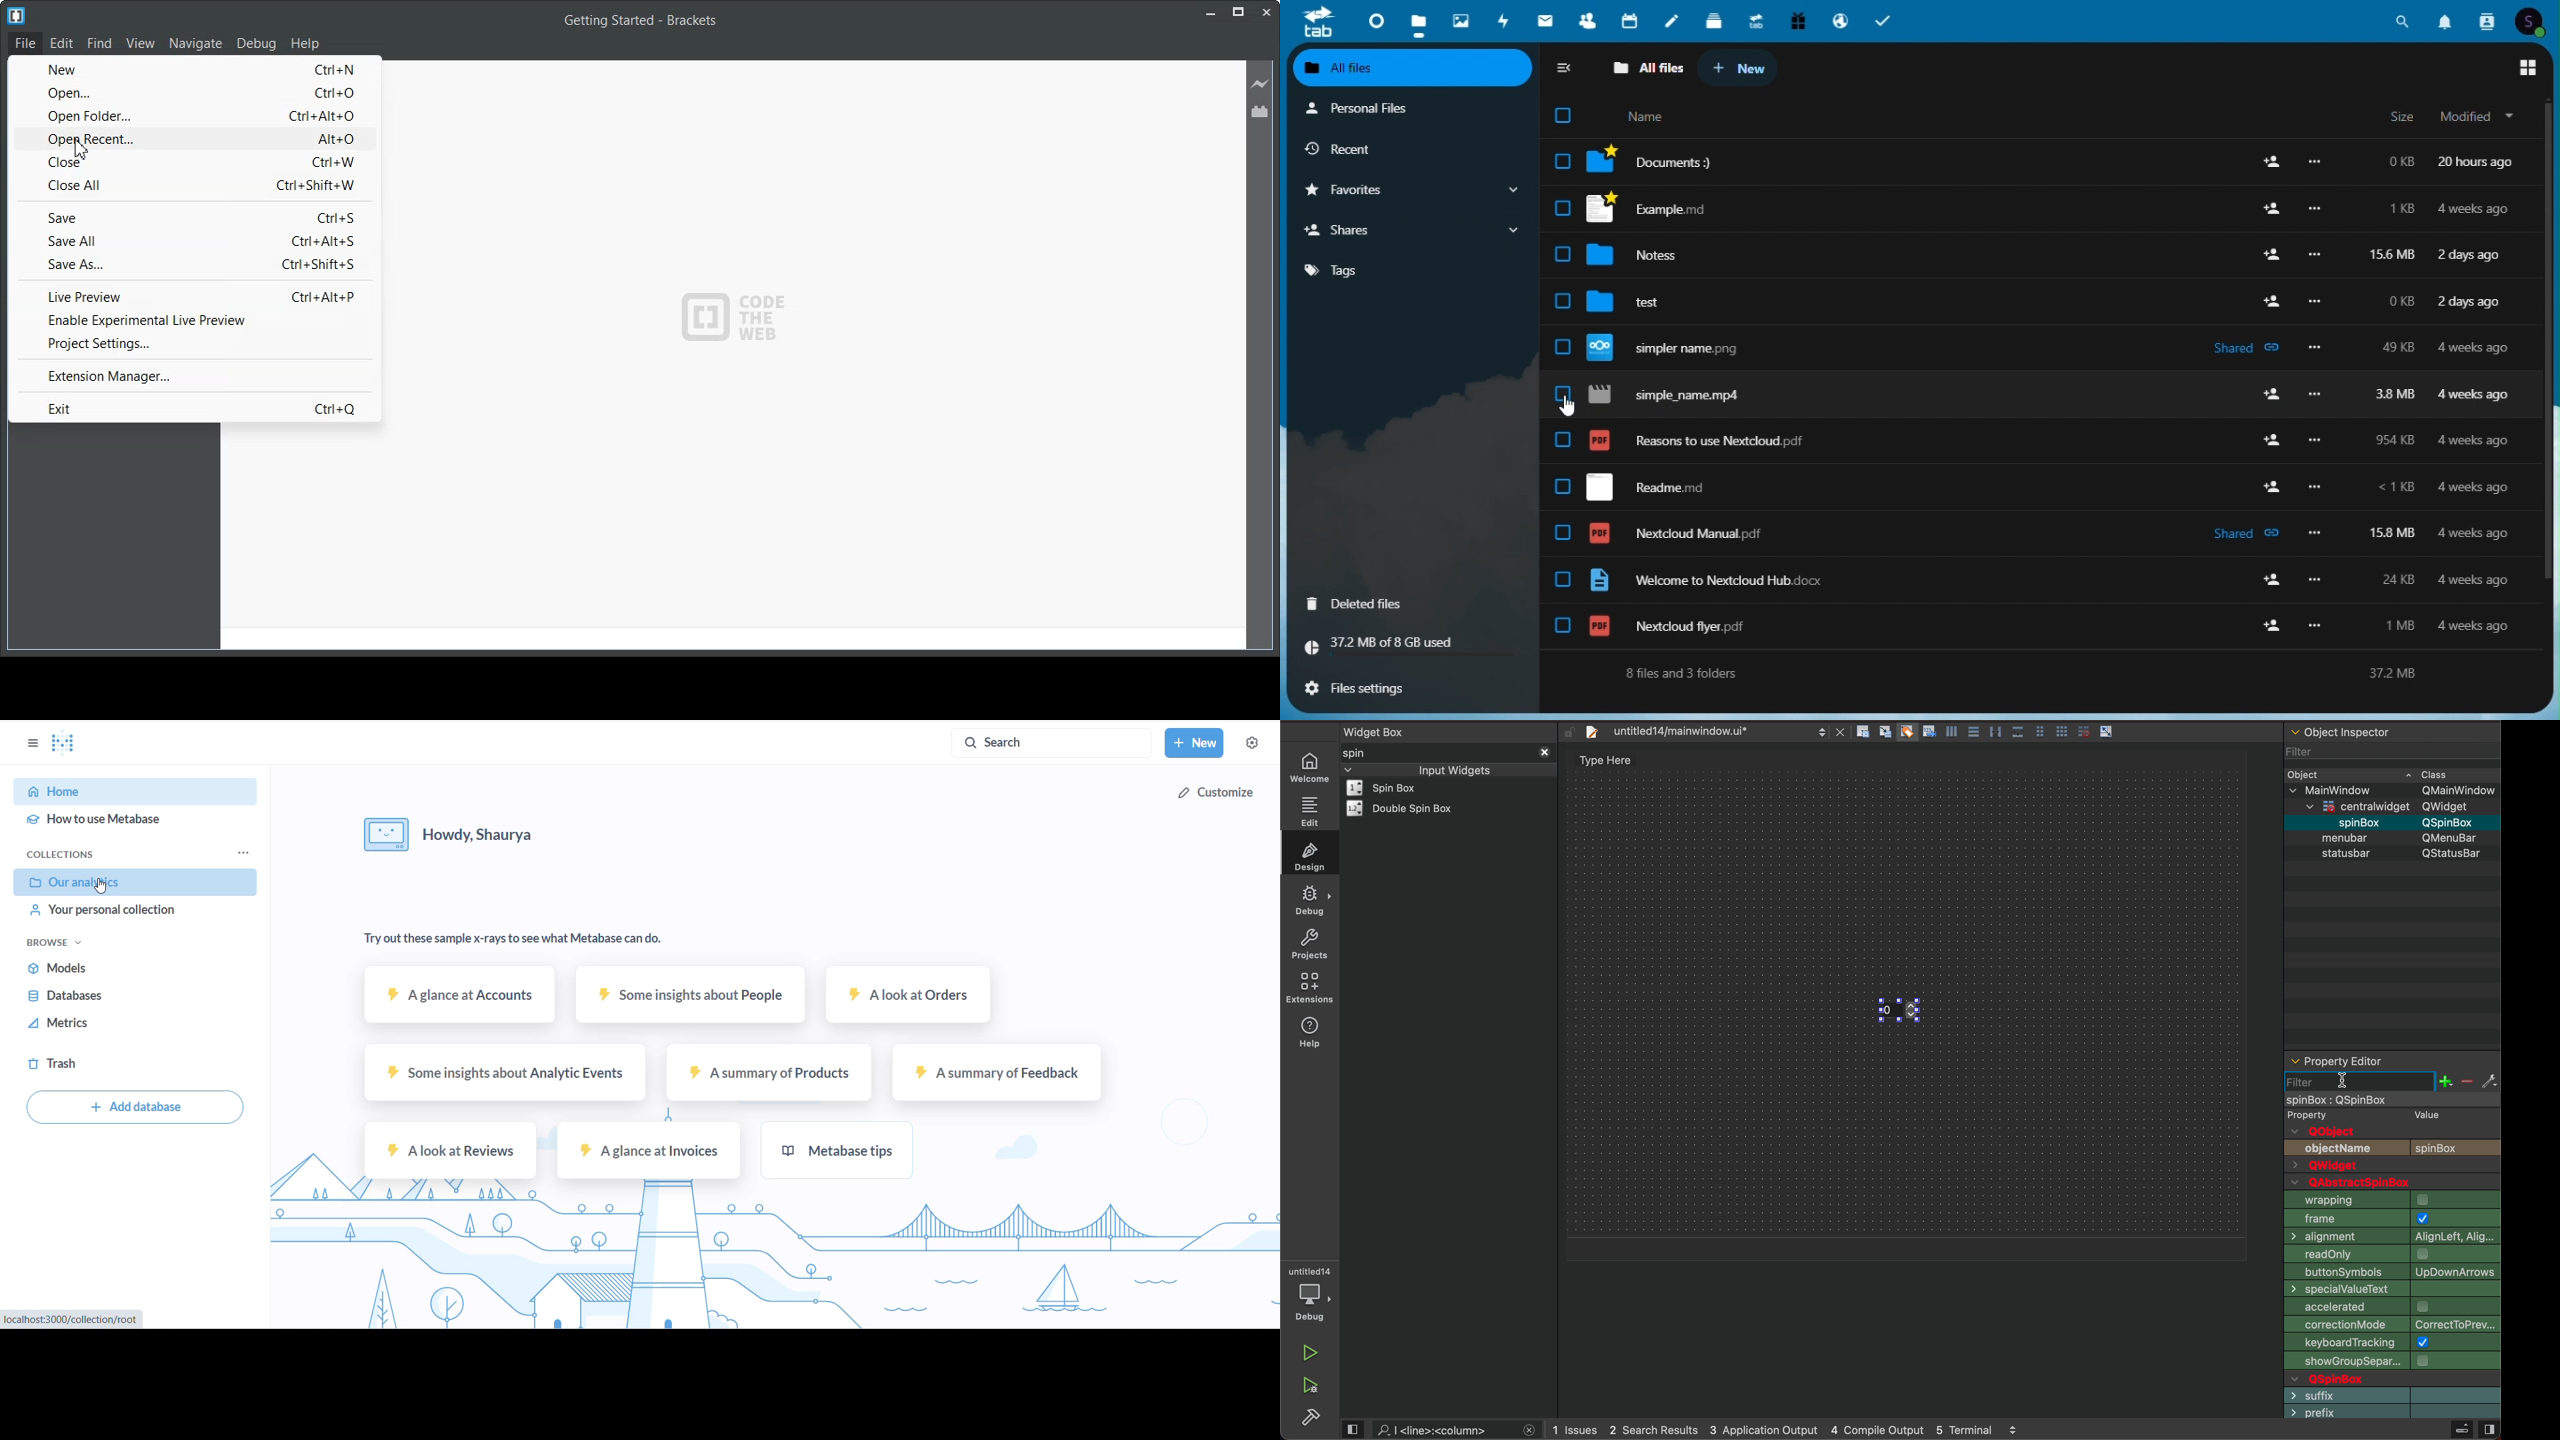 The height and width of the screenshot is (1456, 2576). I want to click on Save All, so click(195, 241).